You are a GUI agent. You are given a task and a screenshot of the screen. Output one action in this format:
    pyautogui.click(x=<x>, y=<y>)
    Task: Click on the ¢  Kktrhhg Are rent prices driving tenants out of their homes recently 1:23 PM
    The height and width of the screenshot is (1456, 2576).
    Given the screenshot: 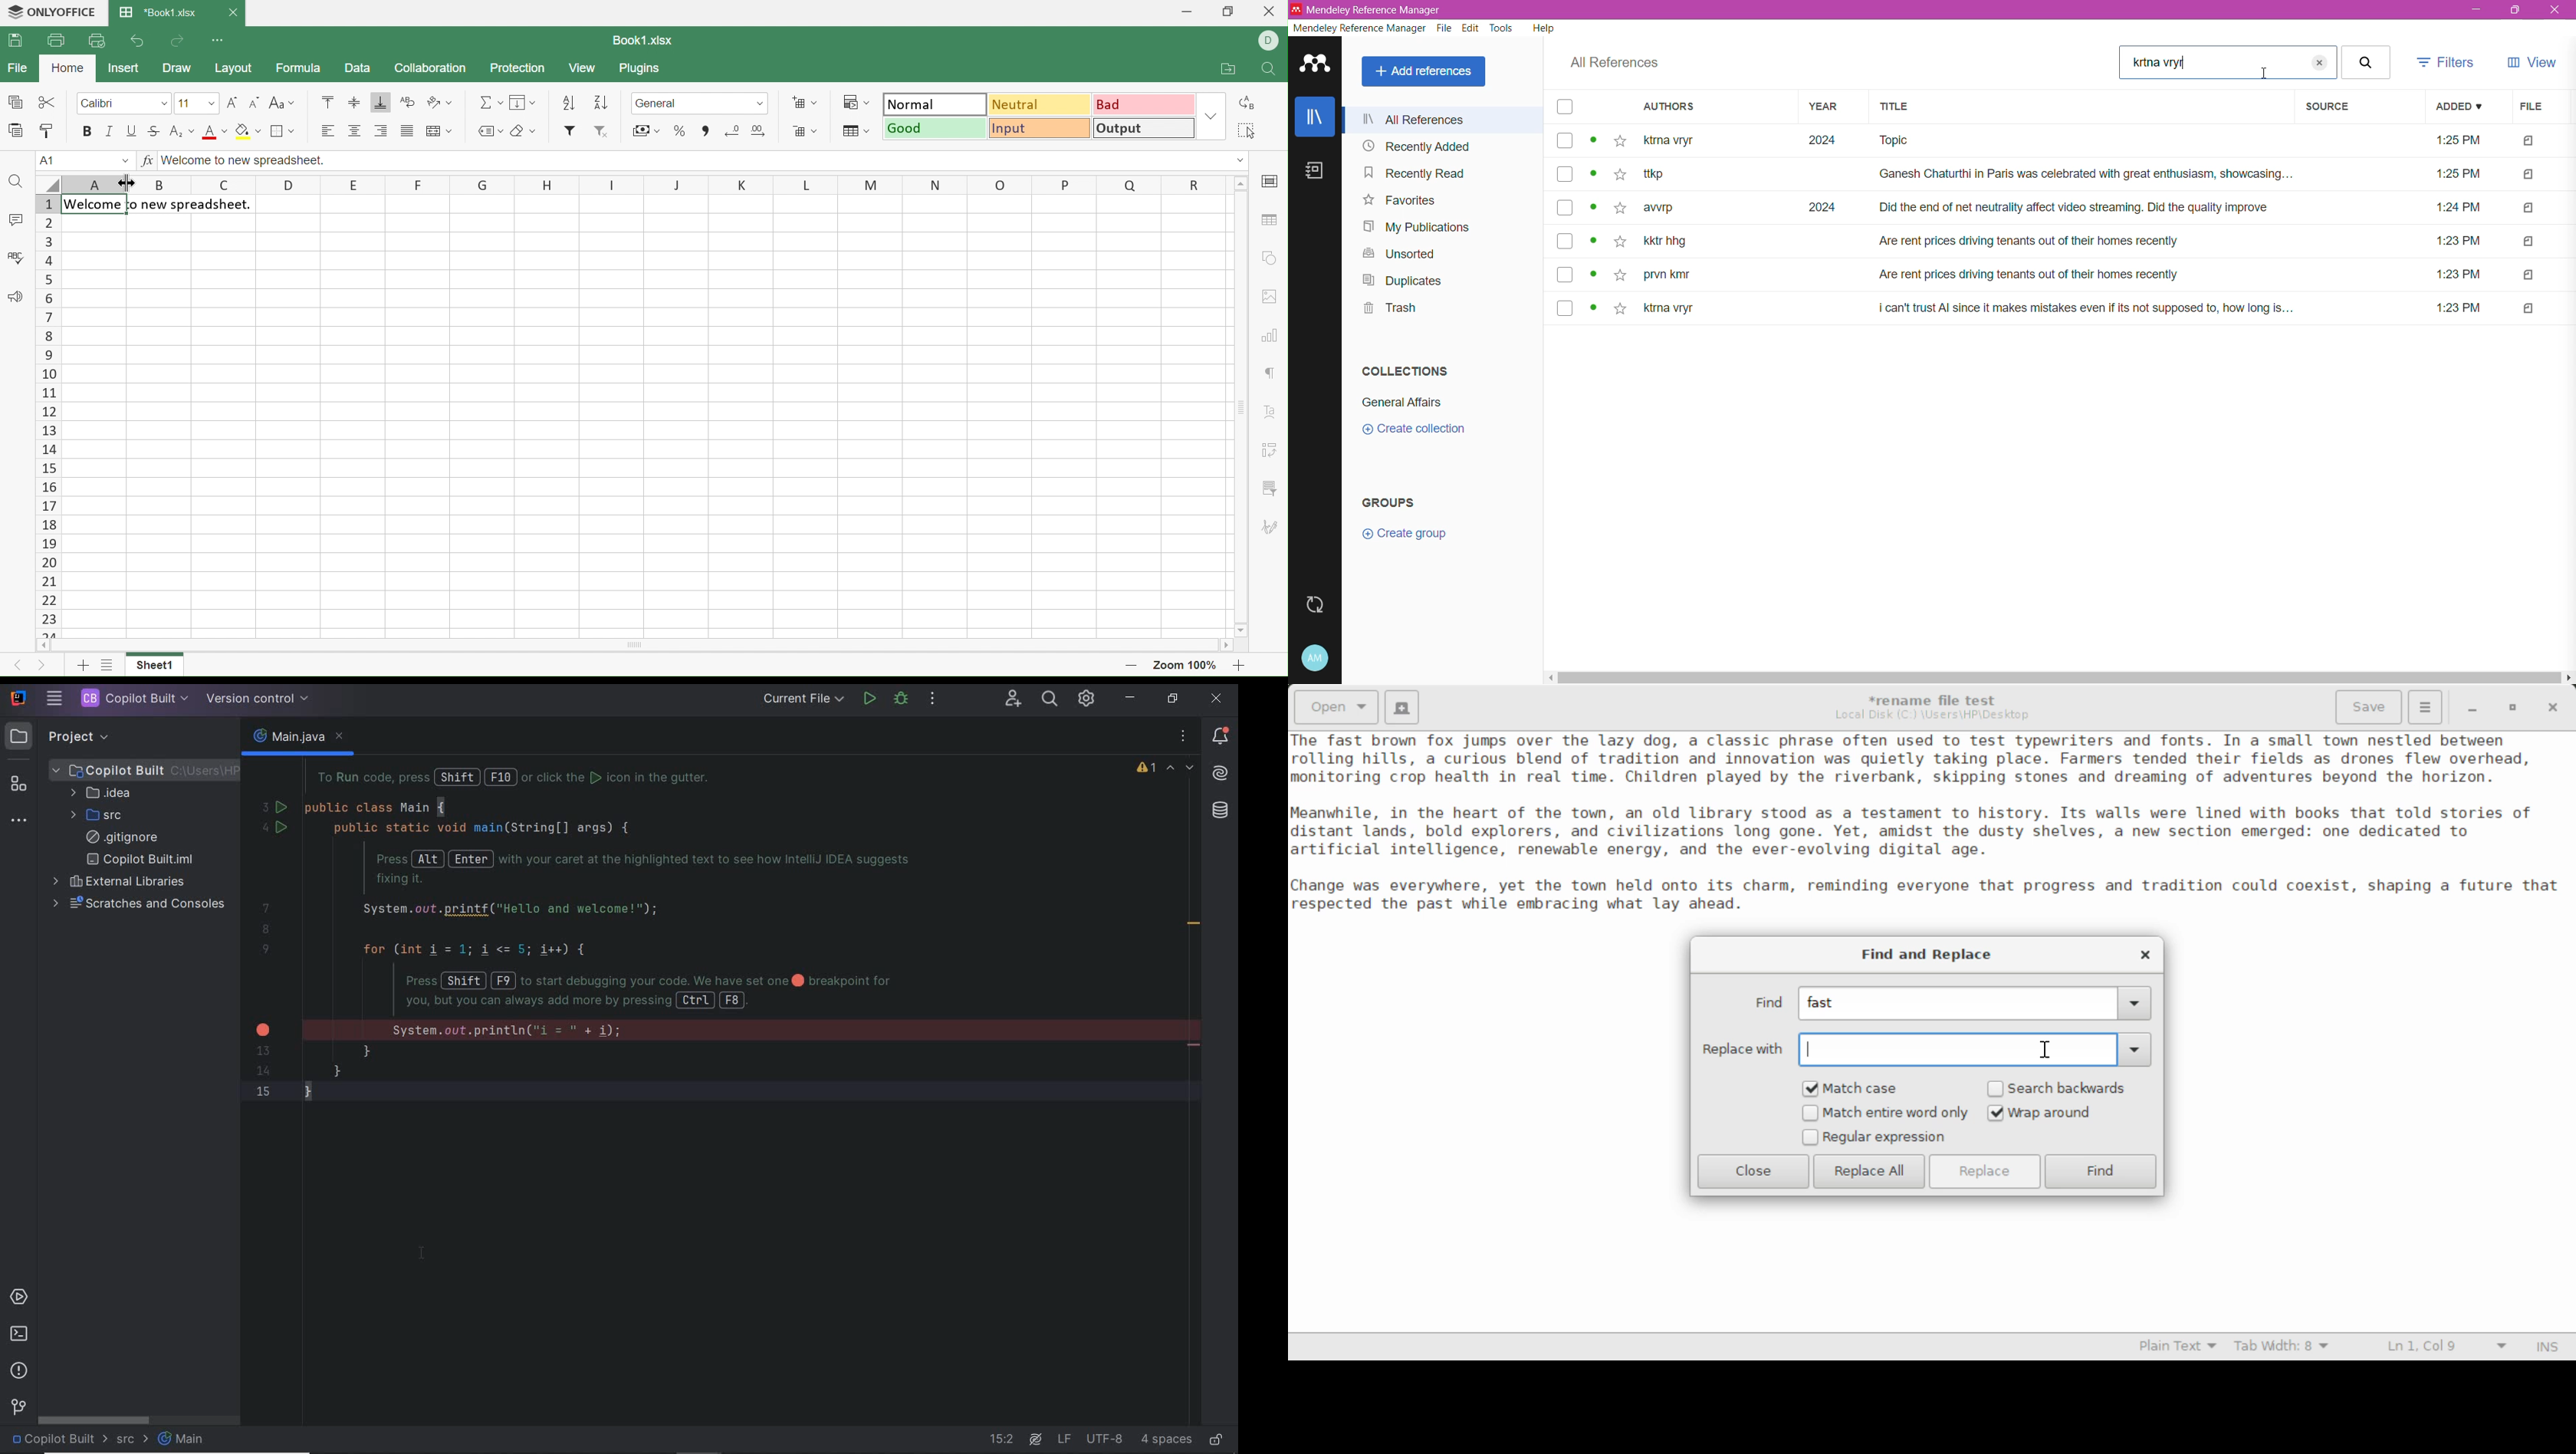 What is the action you would take?
    pyautogui.click(x=2068, y=242)
    